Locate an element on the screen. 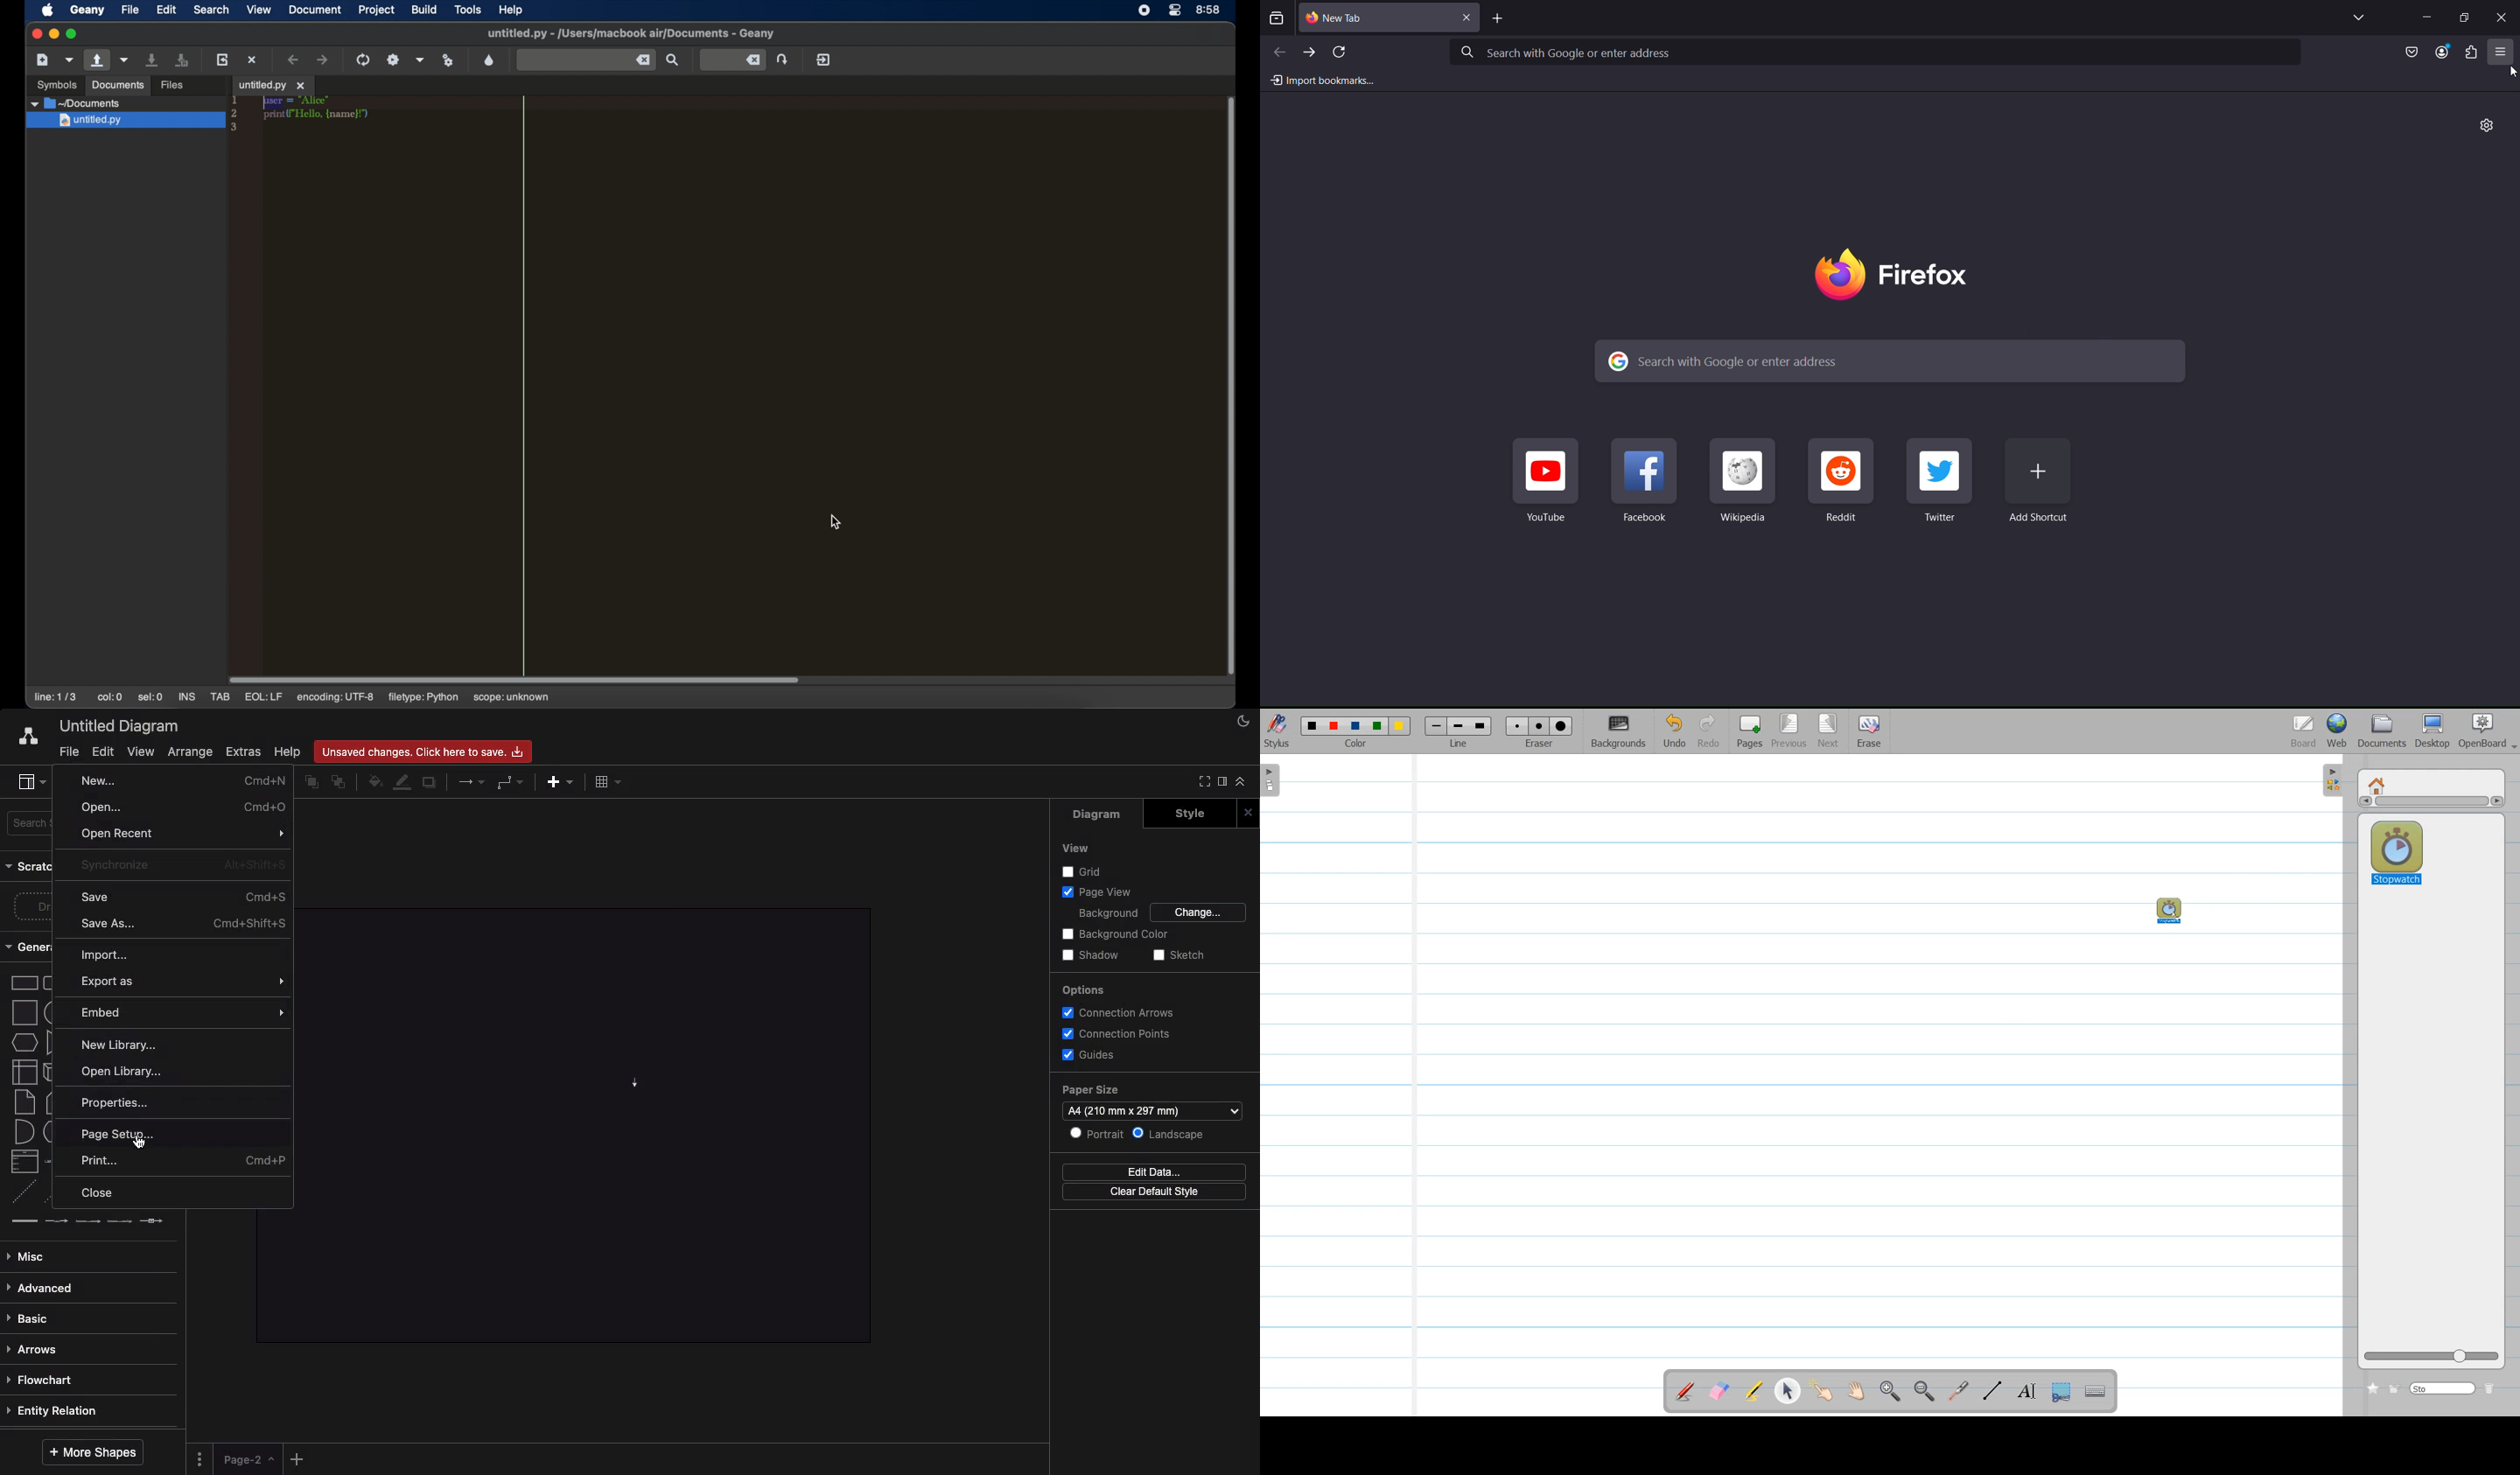 The image size is (2520, 1484). File is located at coordinates (64, 751).